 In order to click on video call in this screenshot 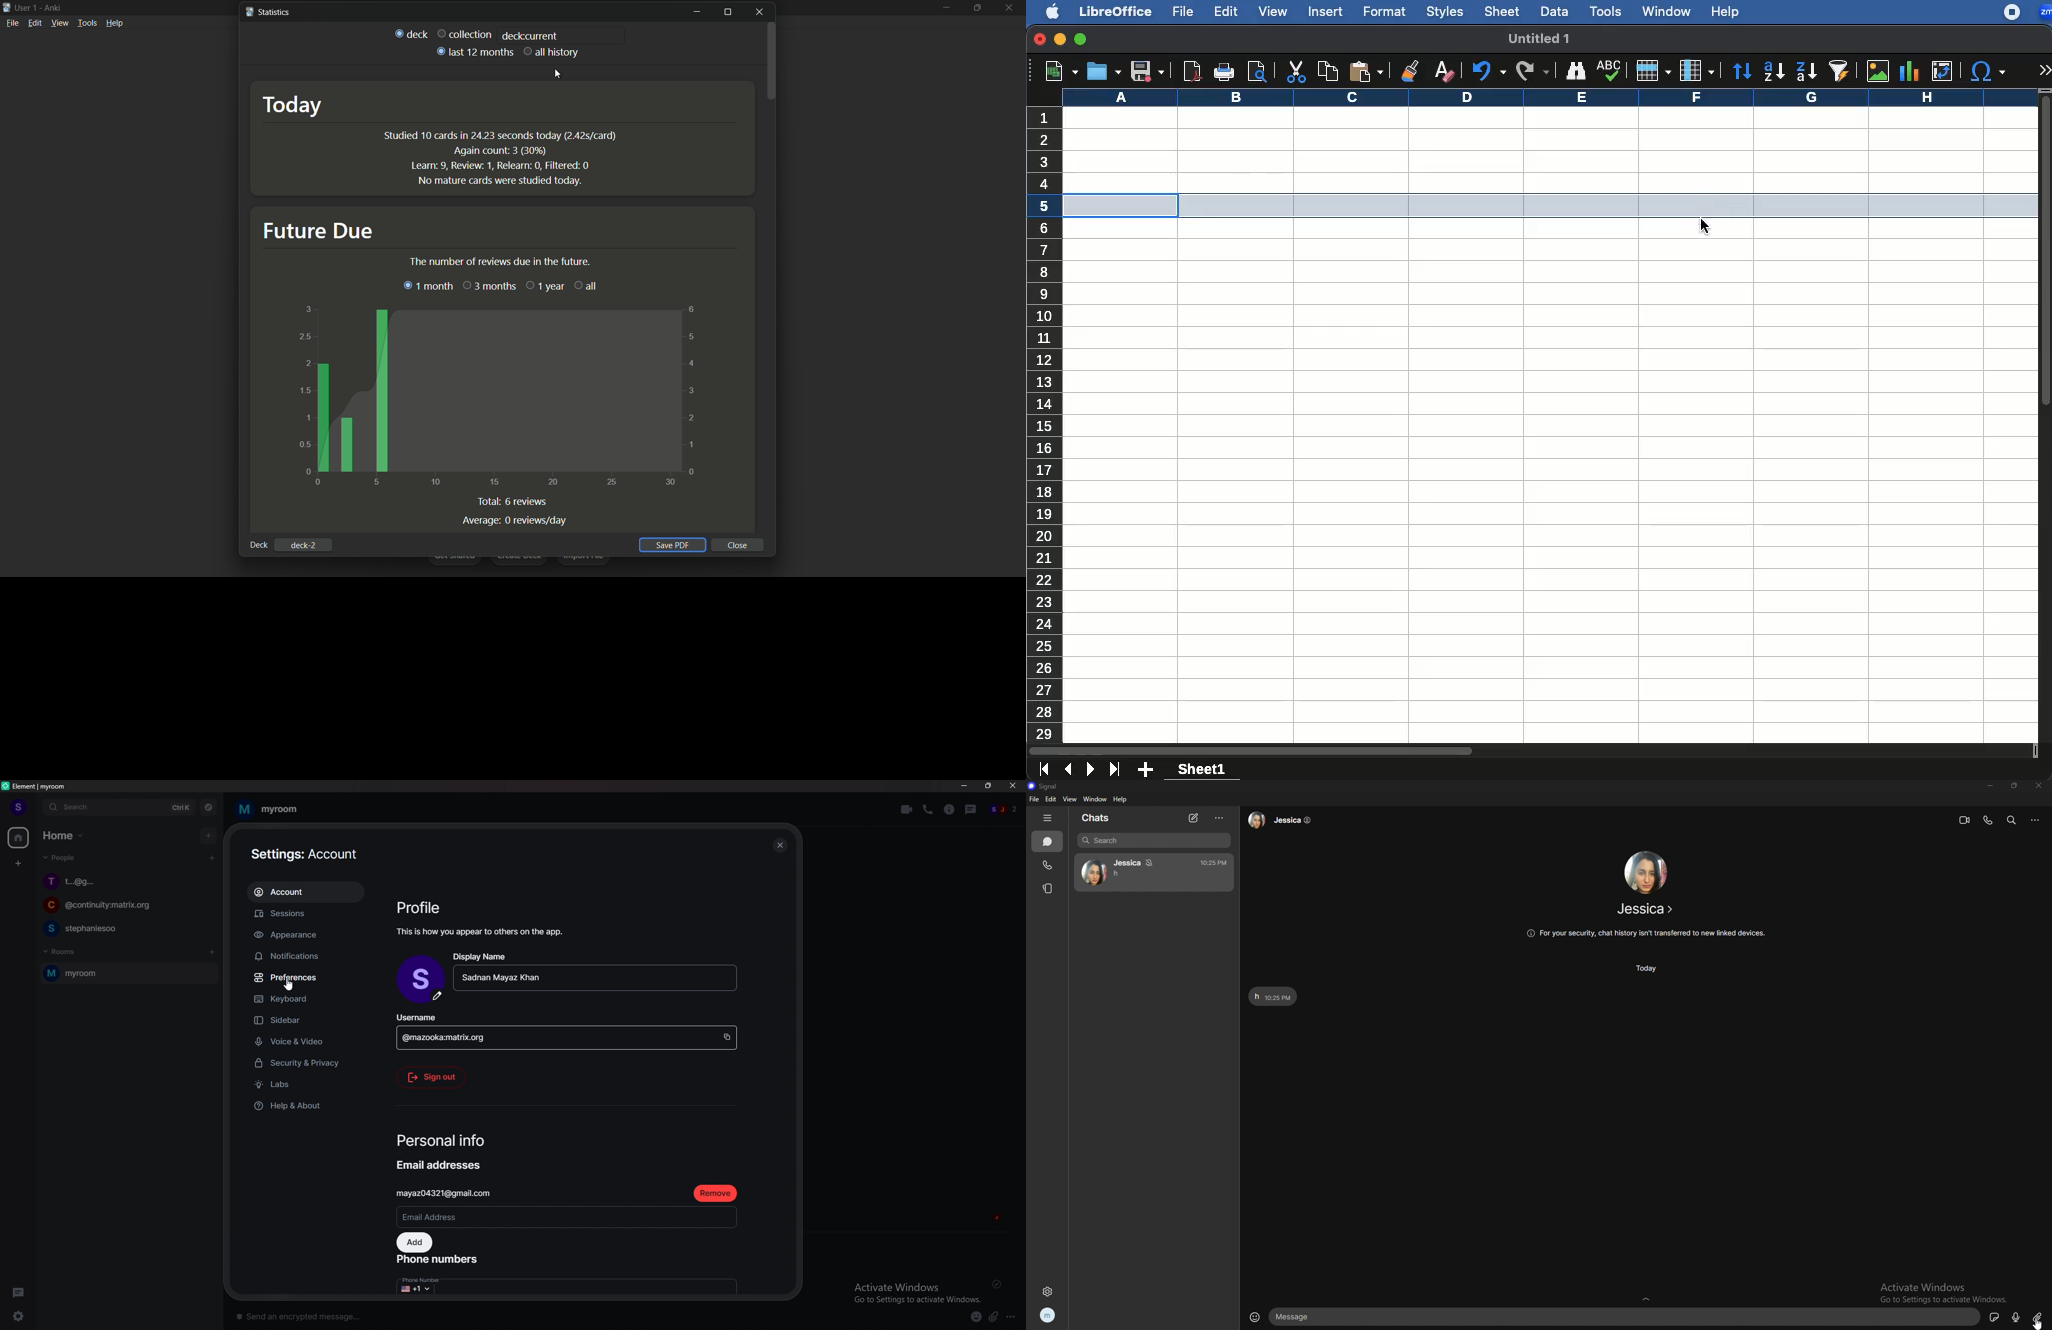, I will do `click(1964, 820)`.